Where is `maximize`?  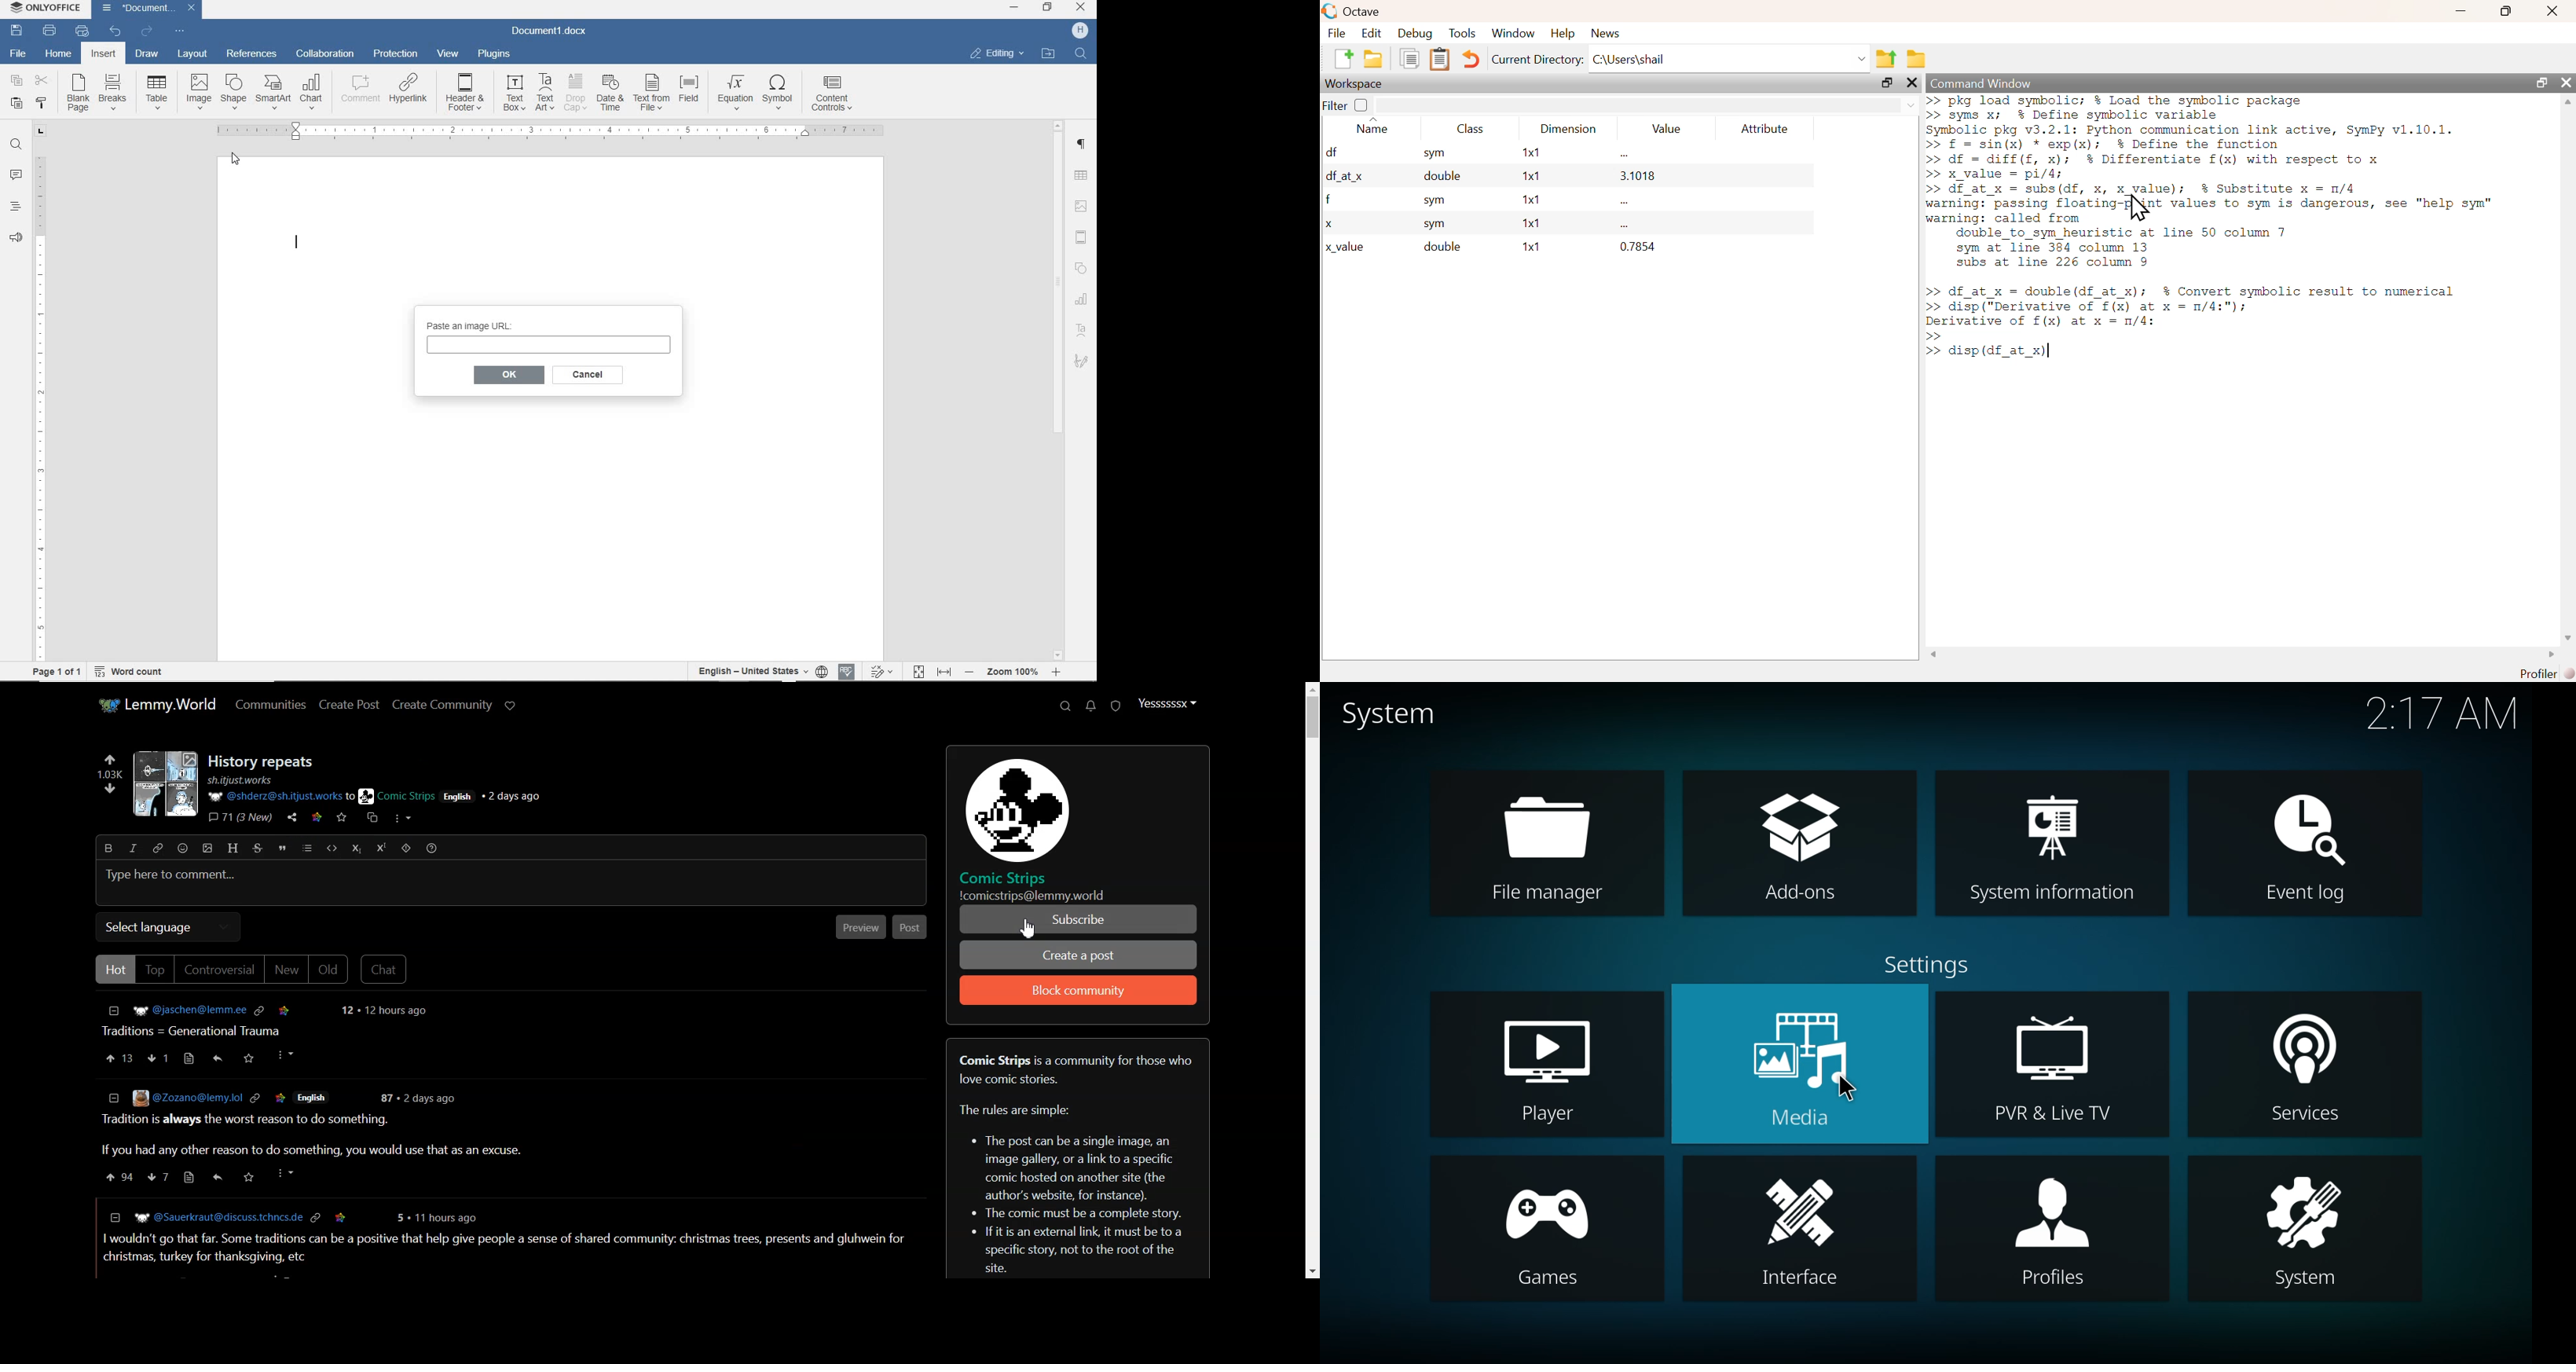 maximize is located at coordinates (2541, 81).